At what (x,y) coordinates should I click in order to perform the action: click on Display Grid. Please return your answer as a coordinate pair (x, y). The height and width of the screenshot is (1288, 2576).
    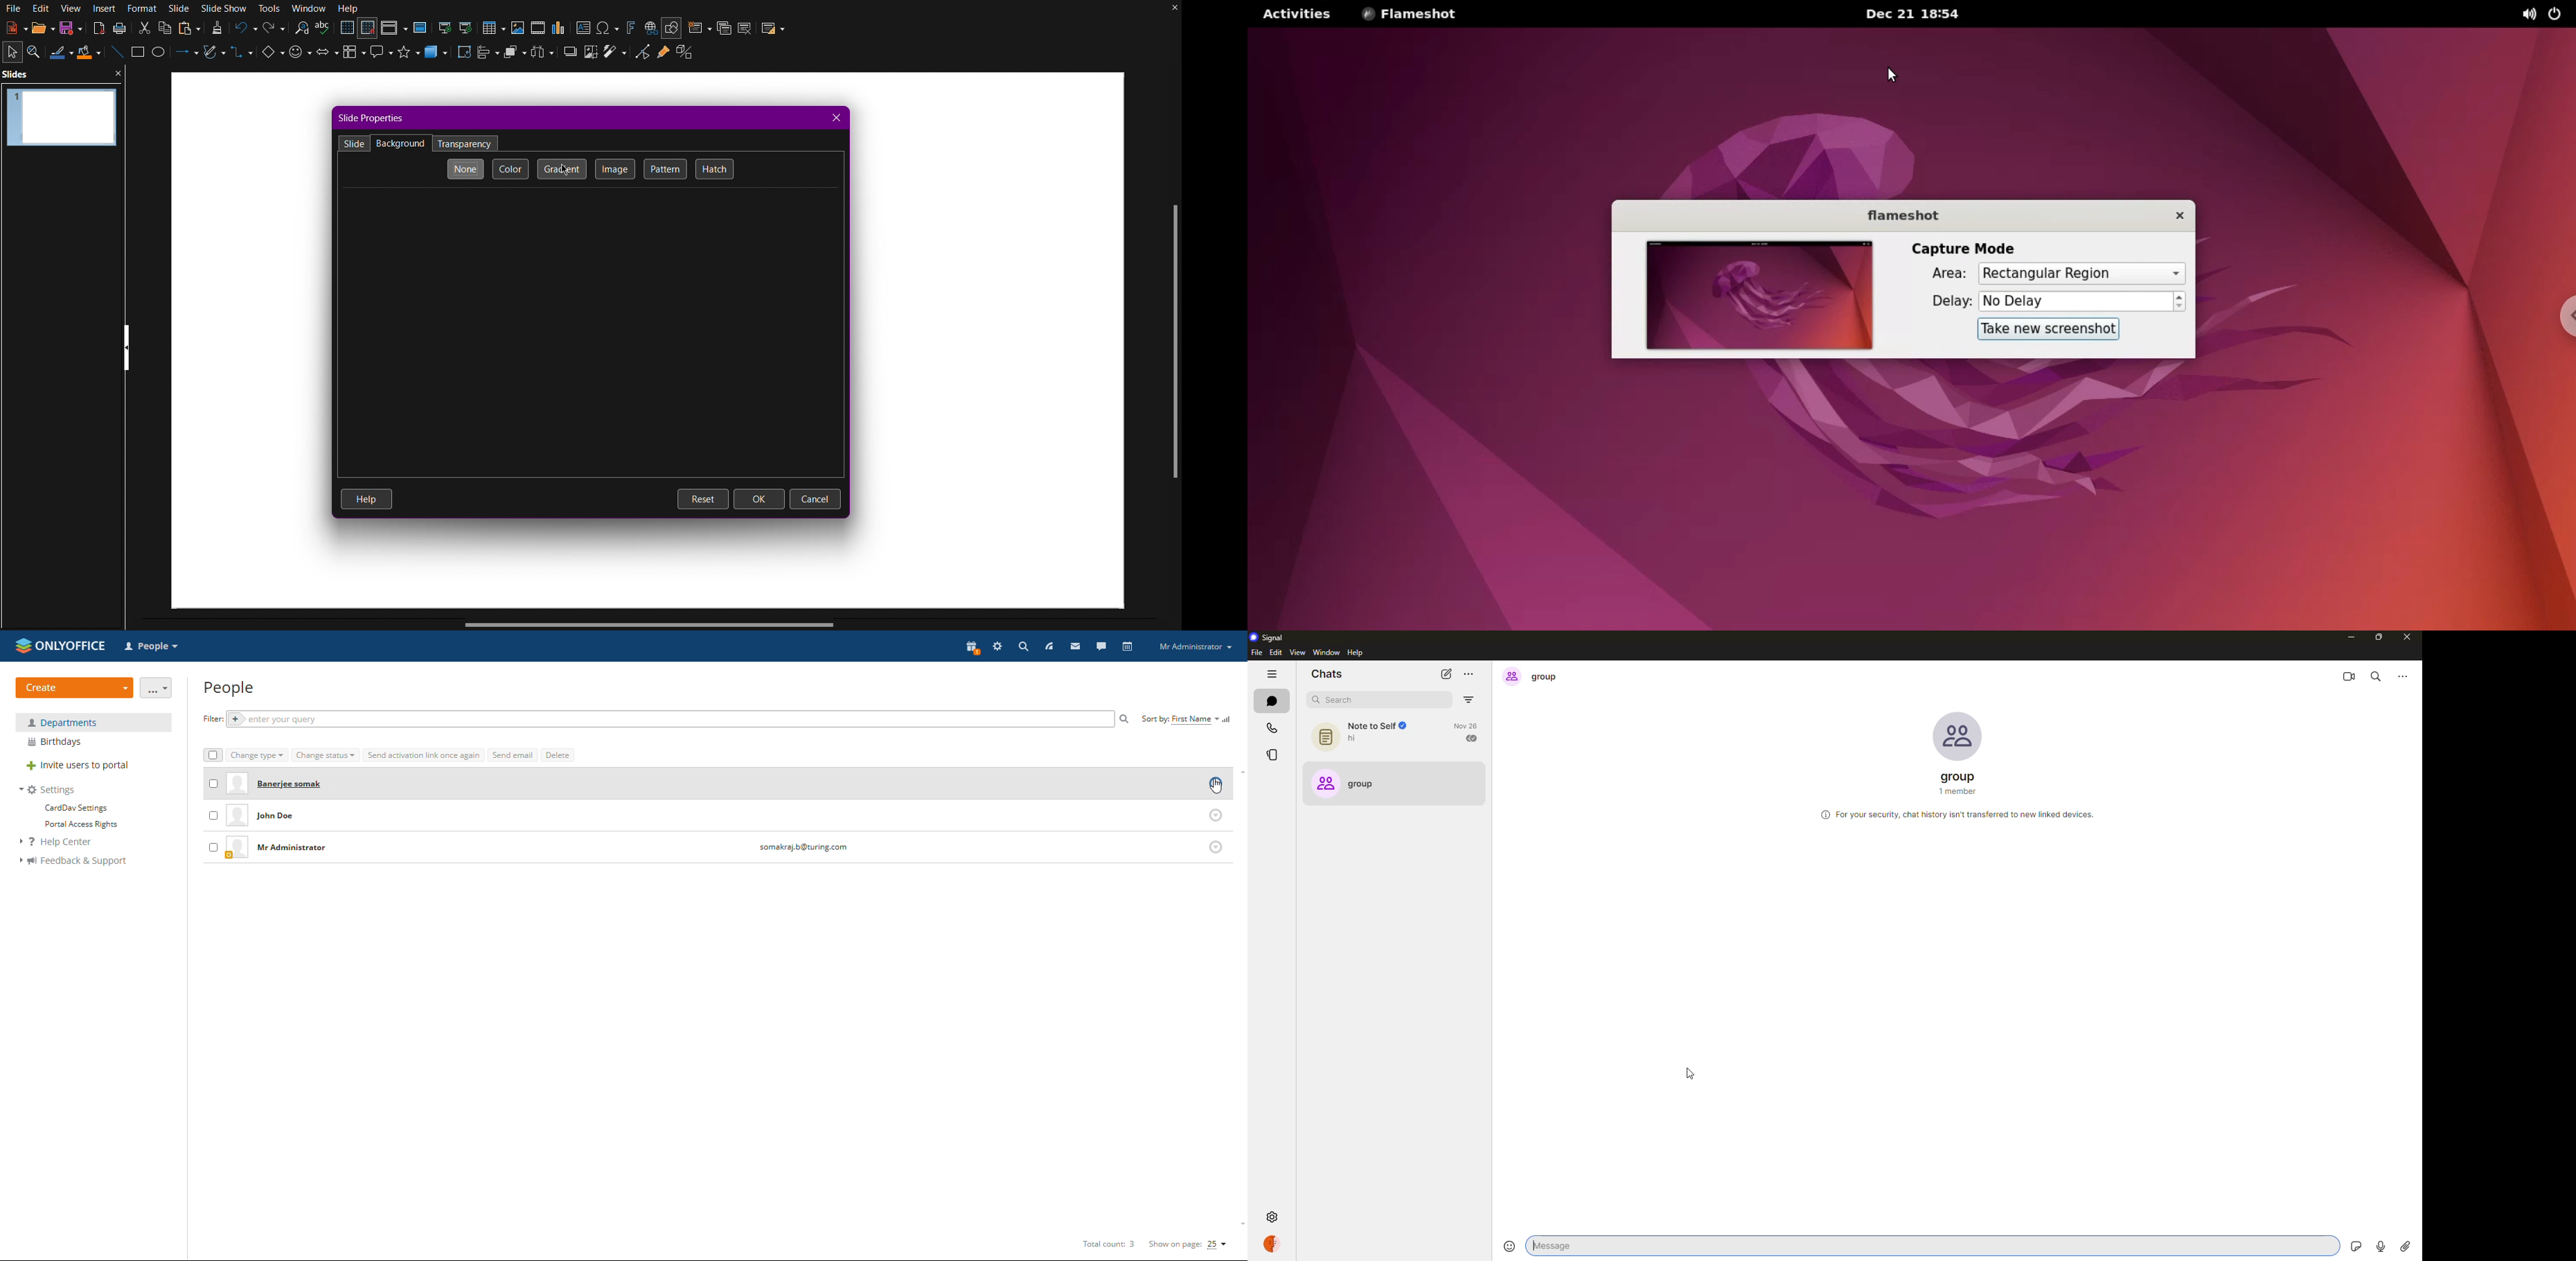
    Looking at the image, I should click on (347, 28).